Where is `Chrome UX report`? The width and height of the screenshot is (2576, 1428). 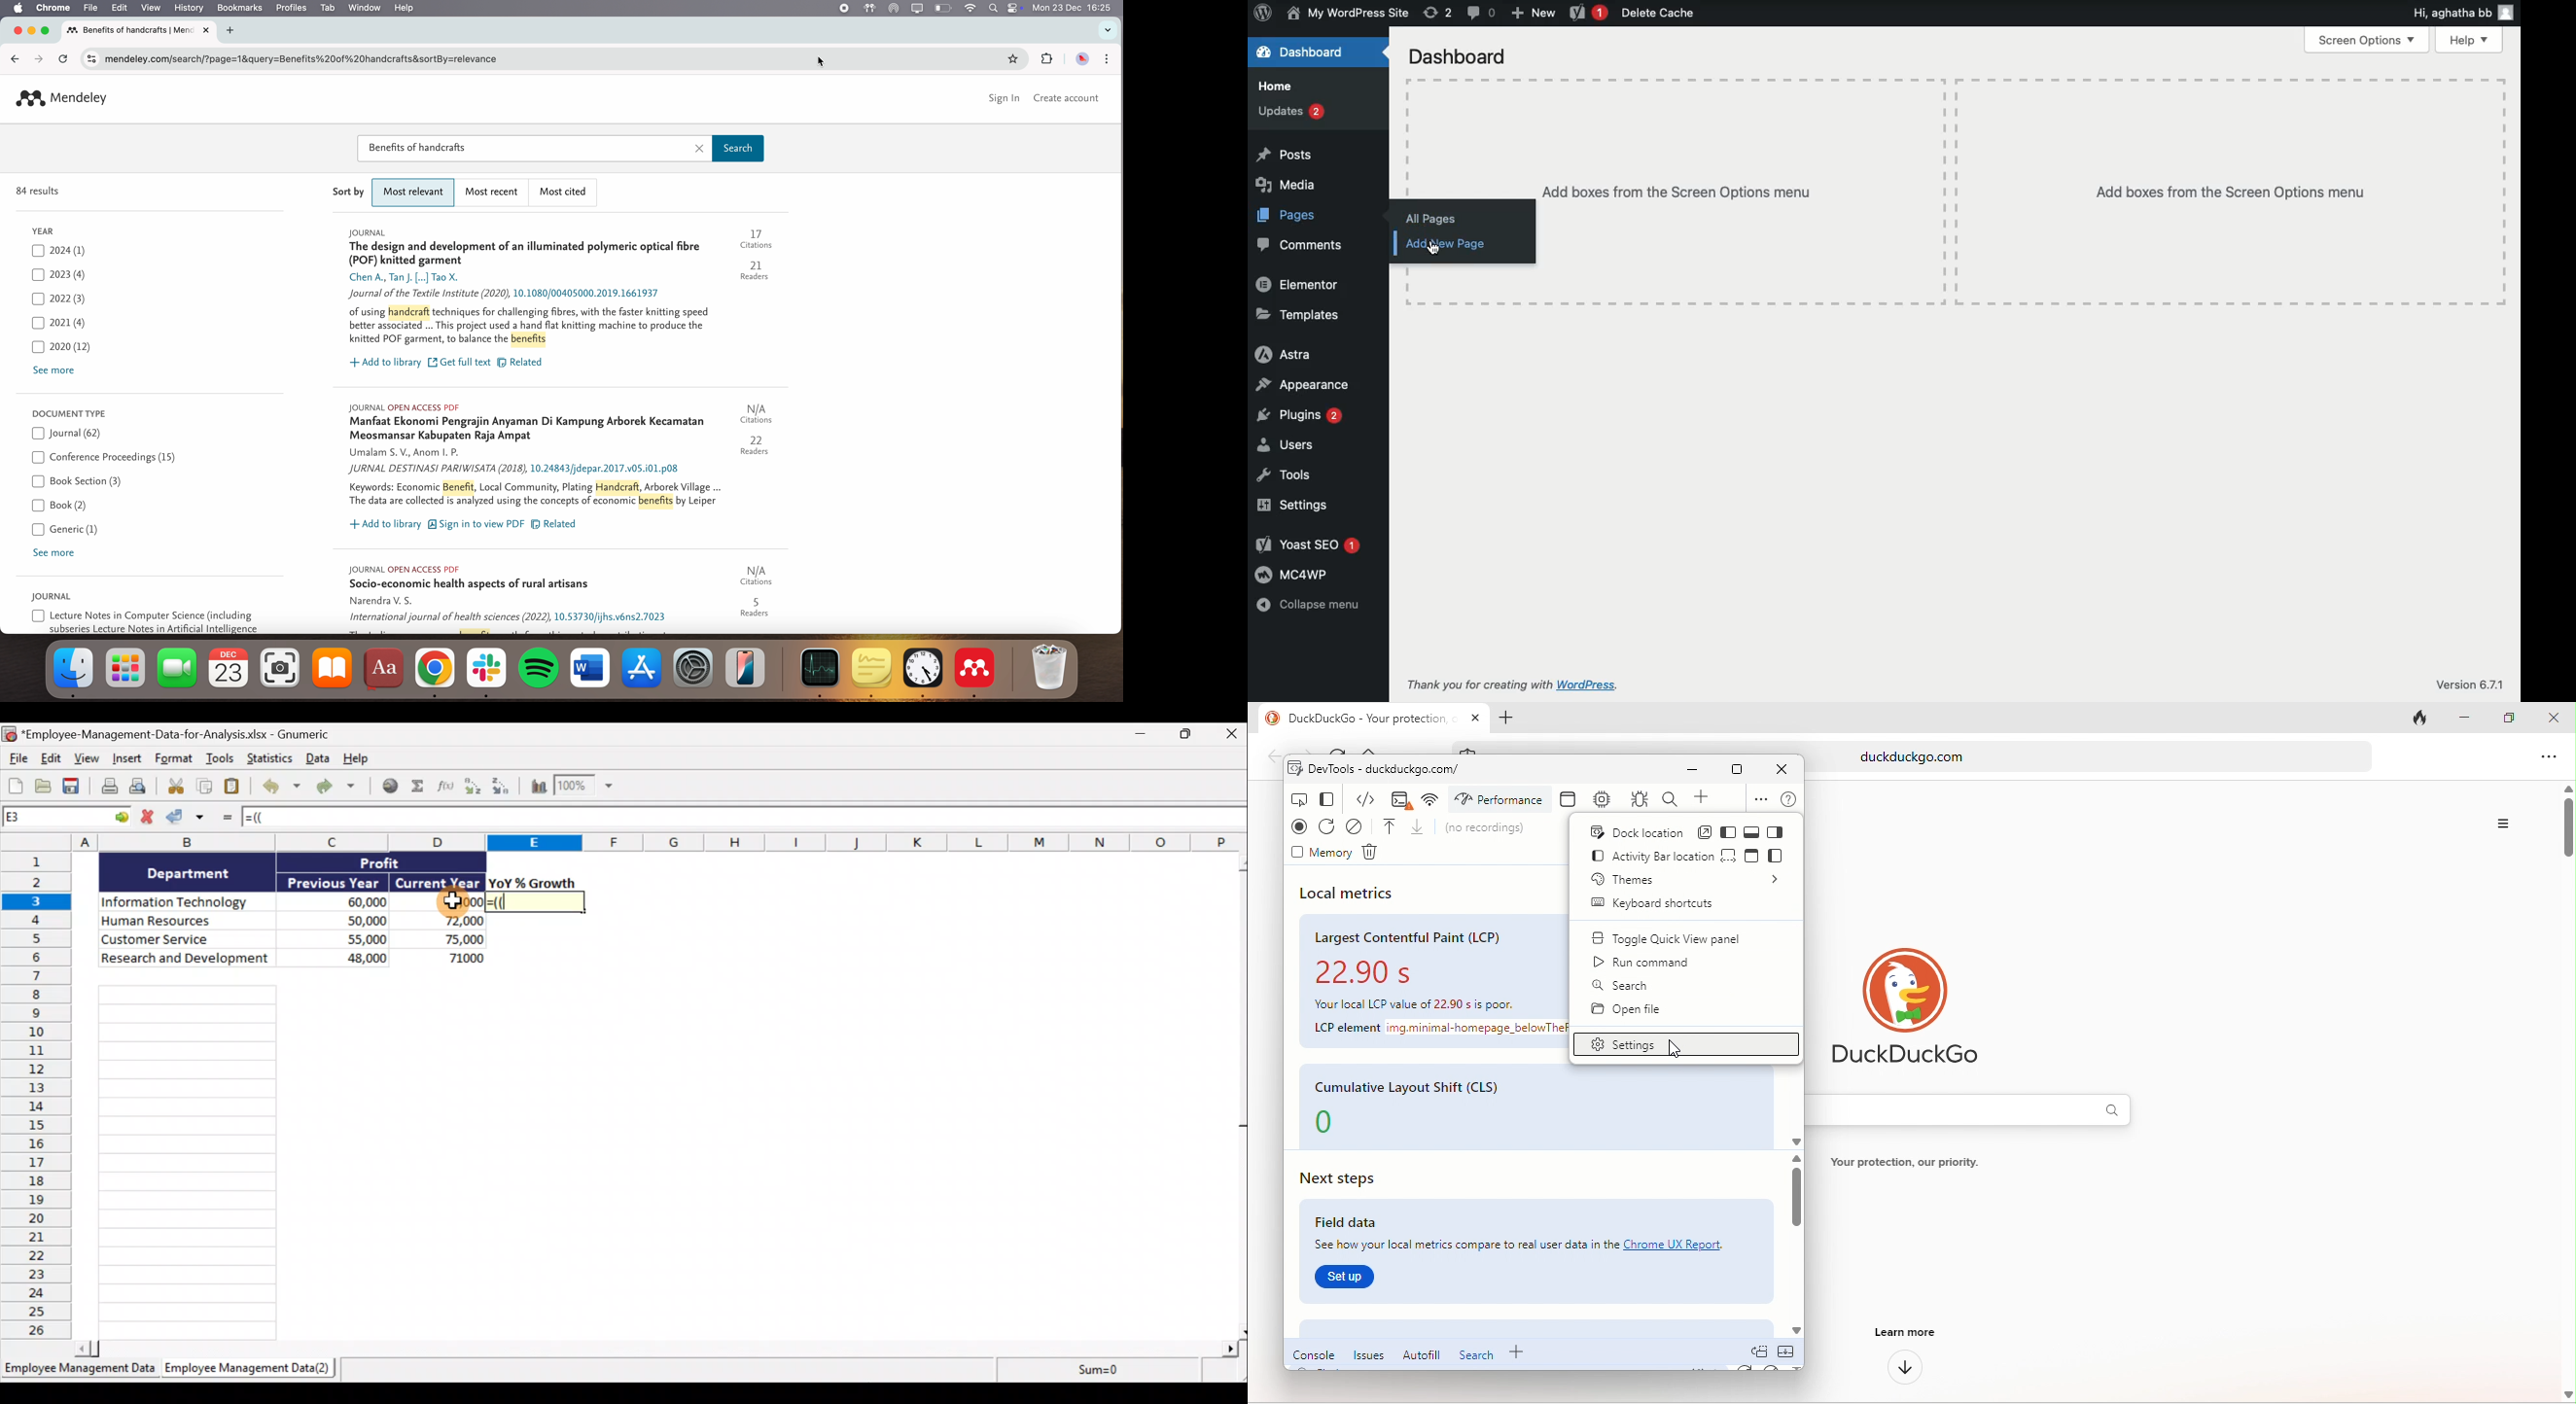 Chrome UX report is located at coordinates (1673, 1246).